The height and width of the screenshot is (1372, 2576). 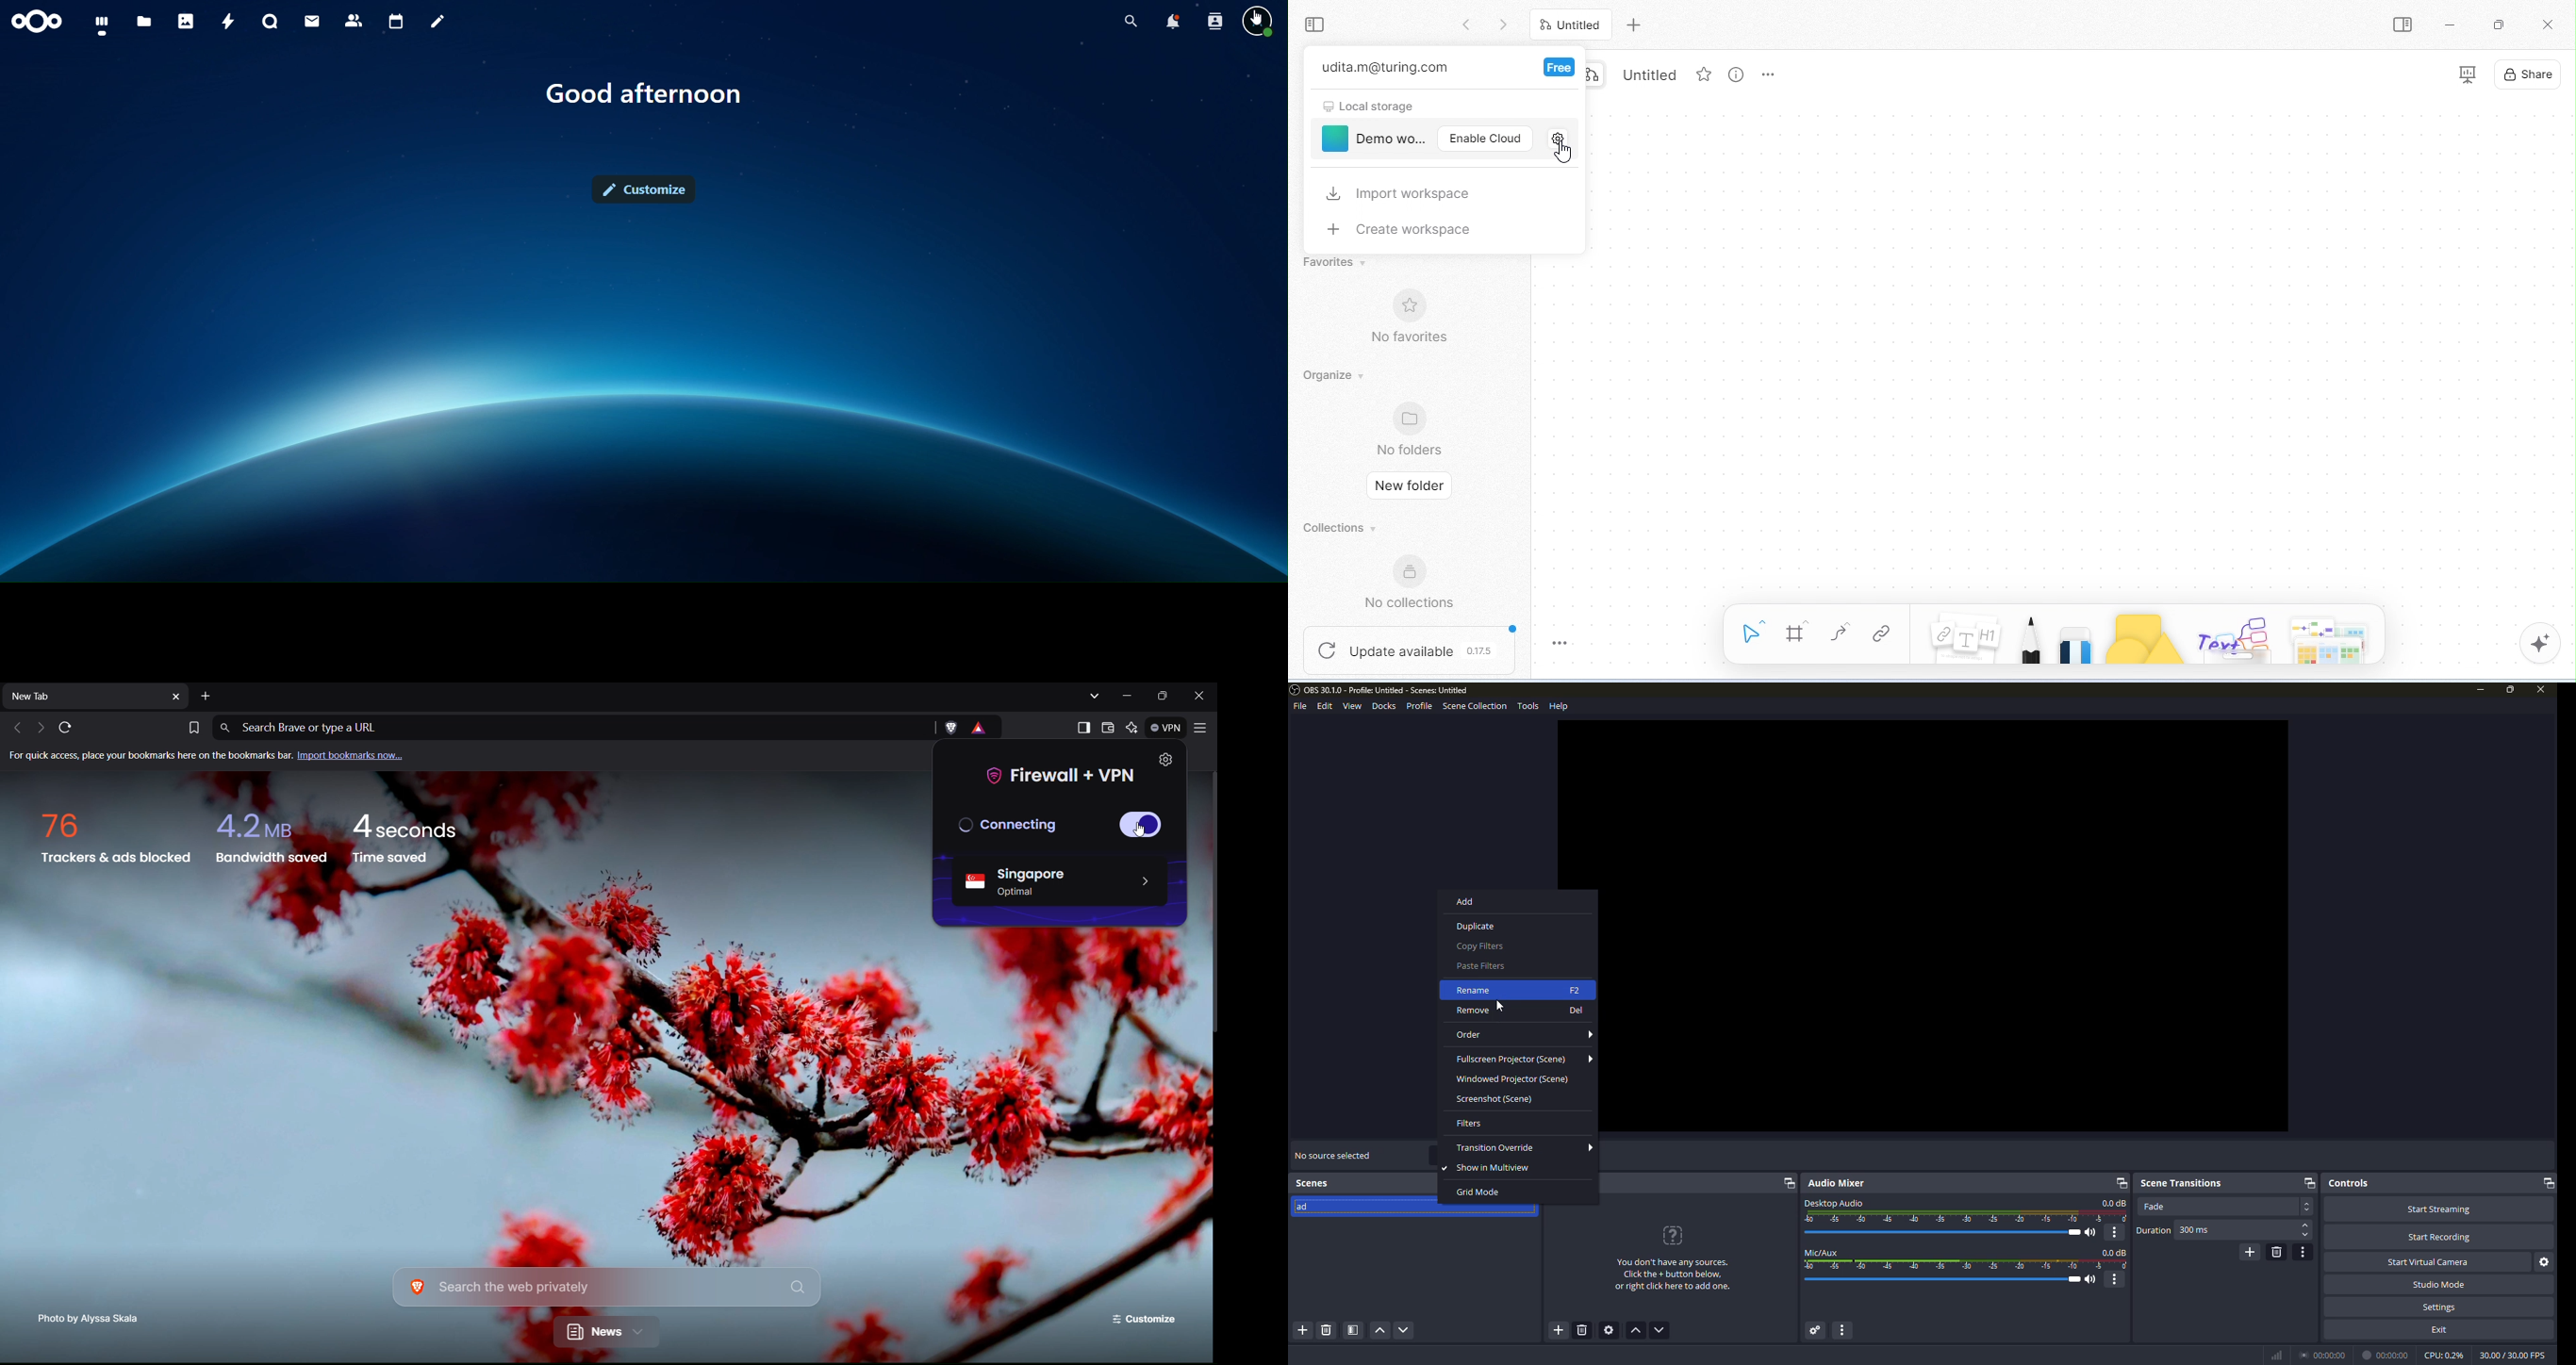 I want to click on open source properties, so click(x=1611, y=1331).